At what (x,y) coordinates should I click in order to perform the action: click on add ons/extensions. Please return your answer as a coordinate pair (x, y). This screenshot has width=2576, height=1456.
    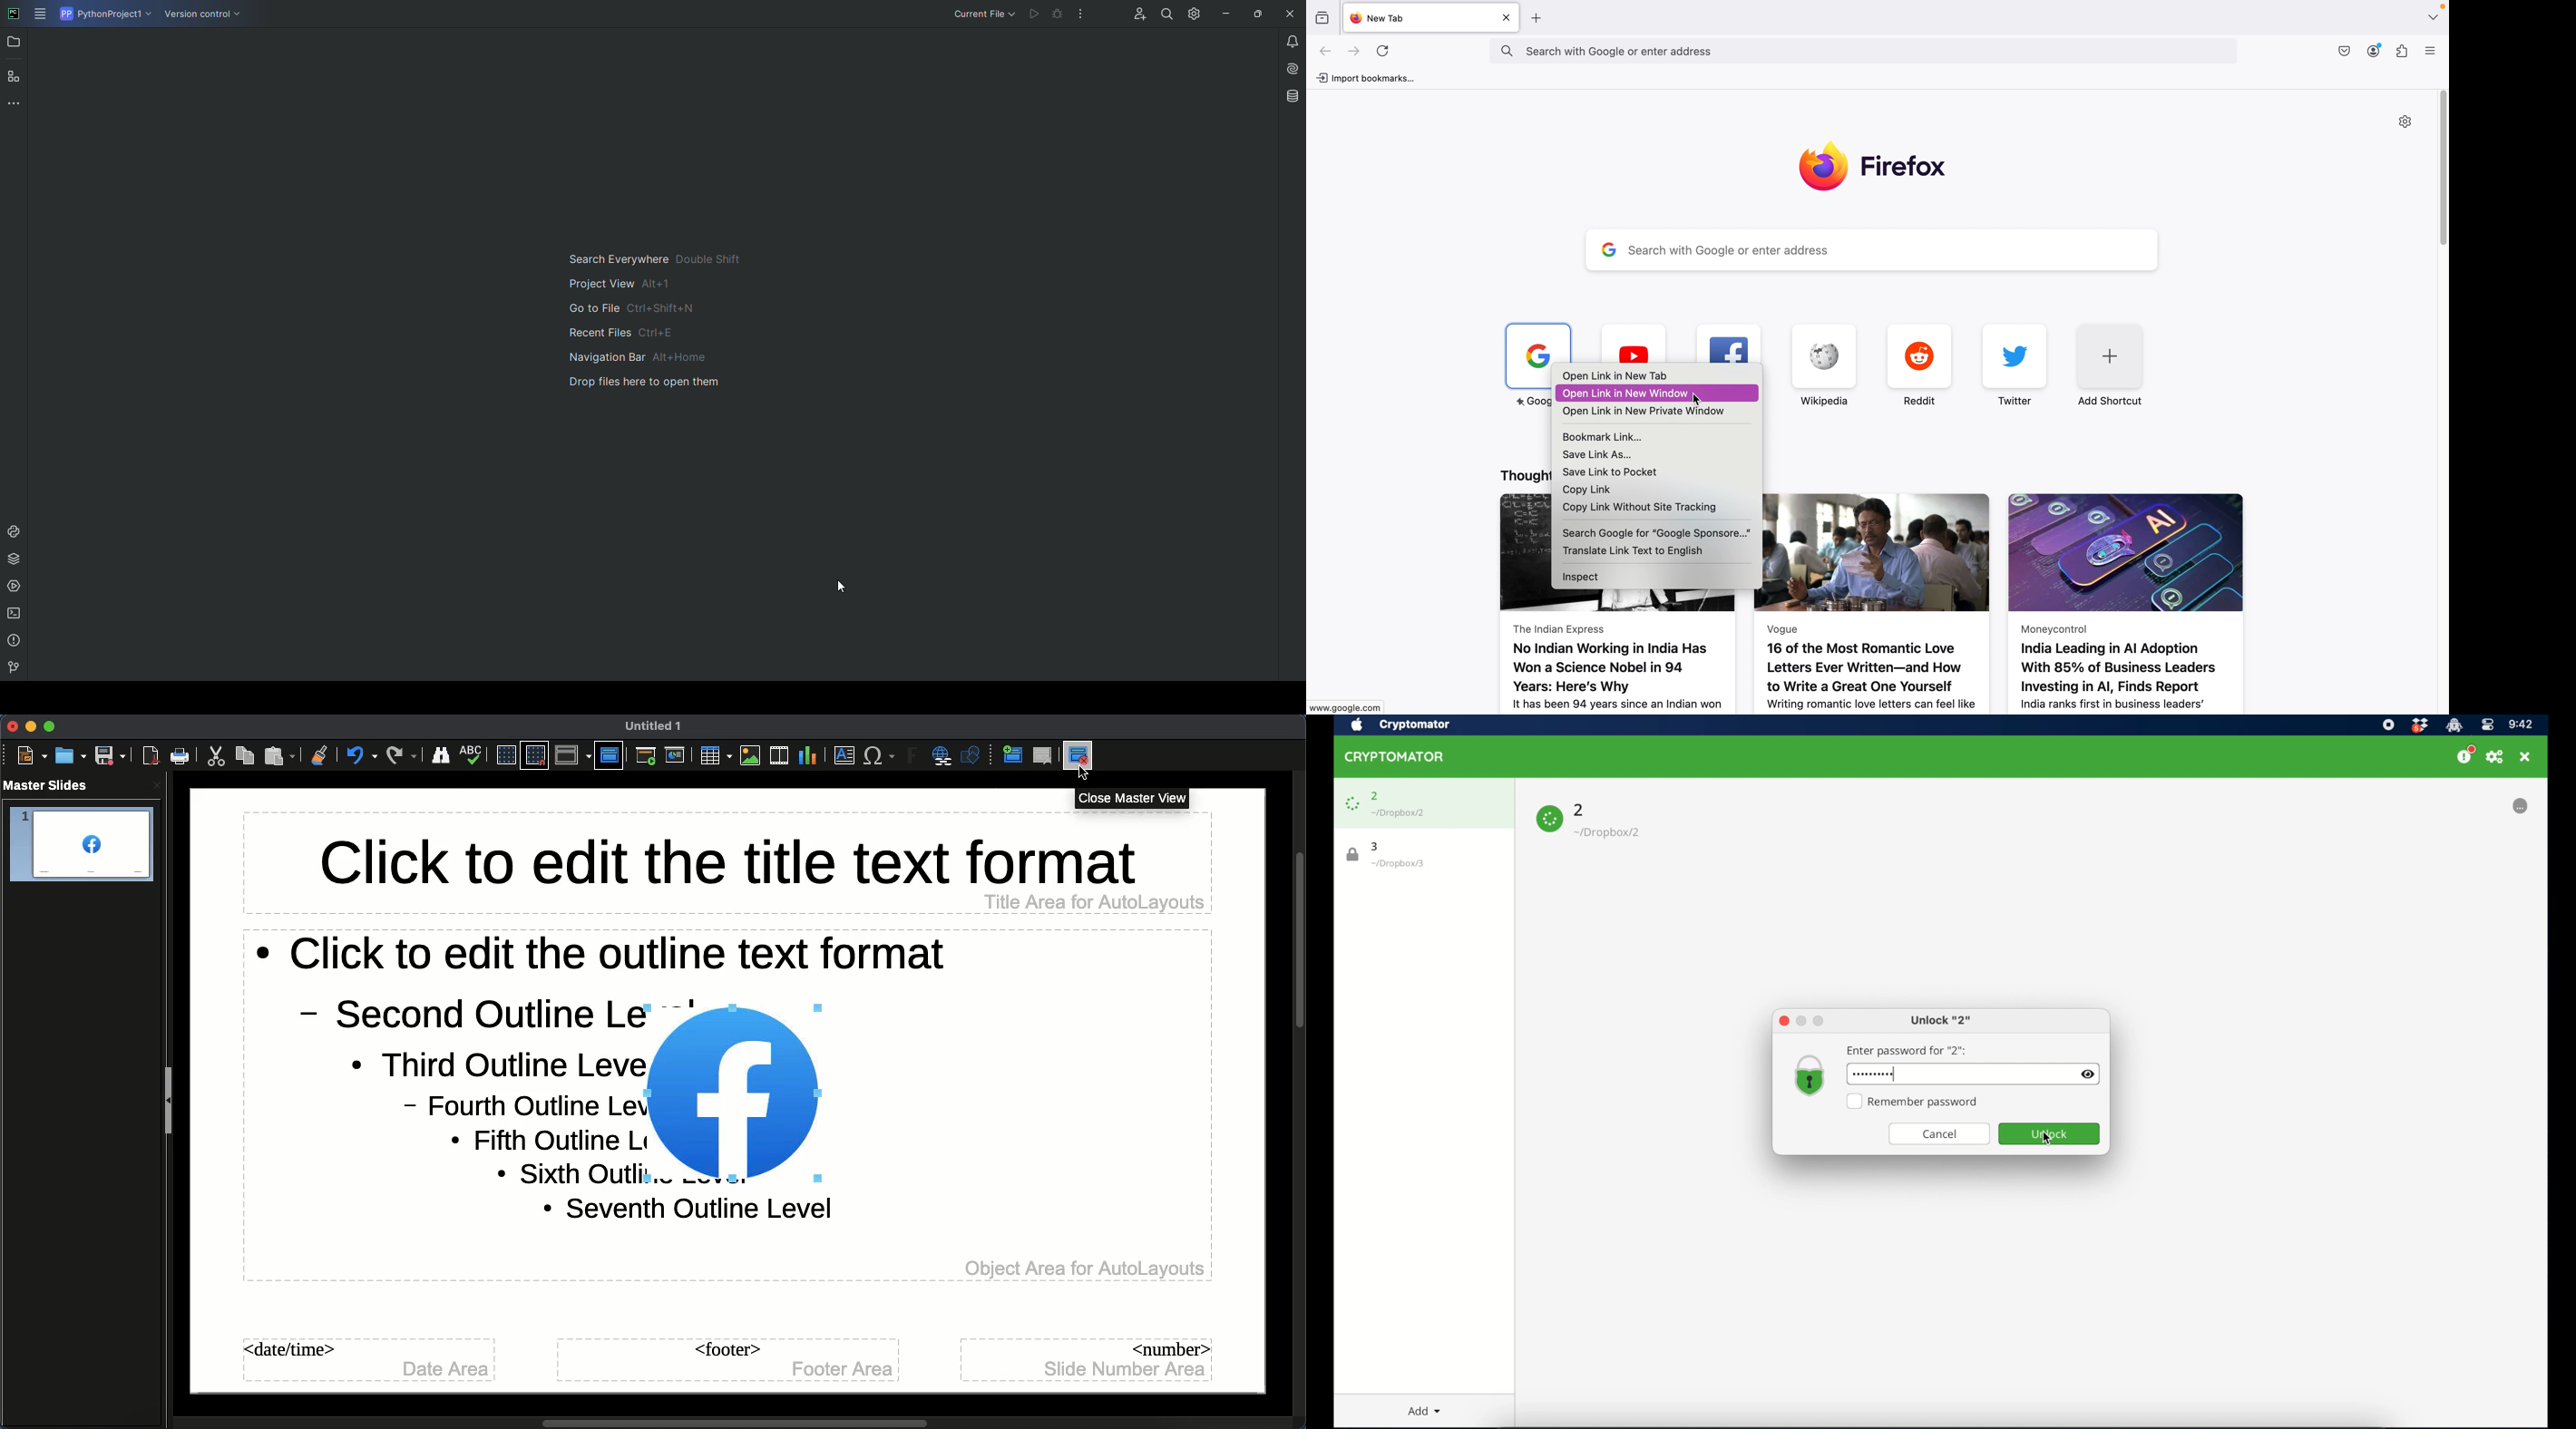
    Looking at the image, I should click on (2405, 52).